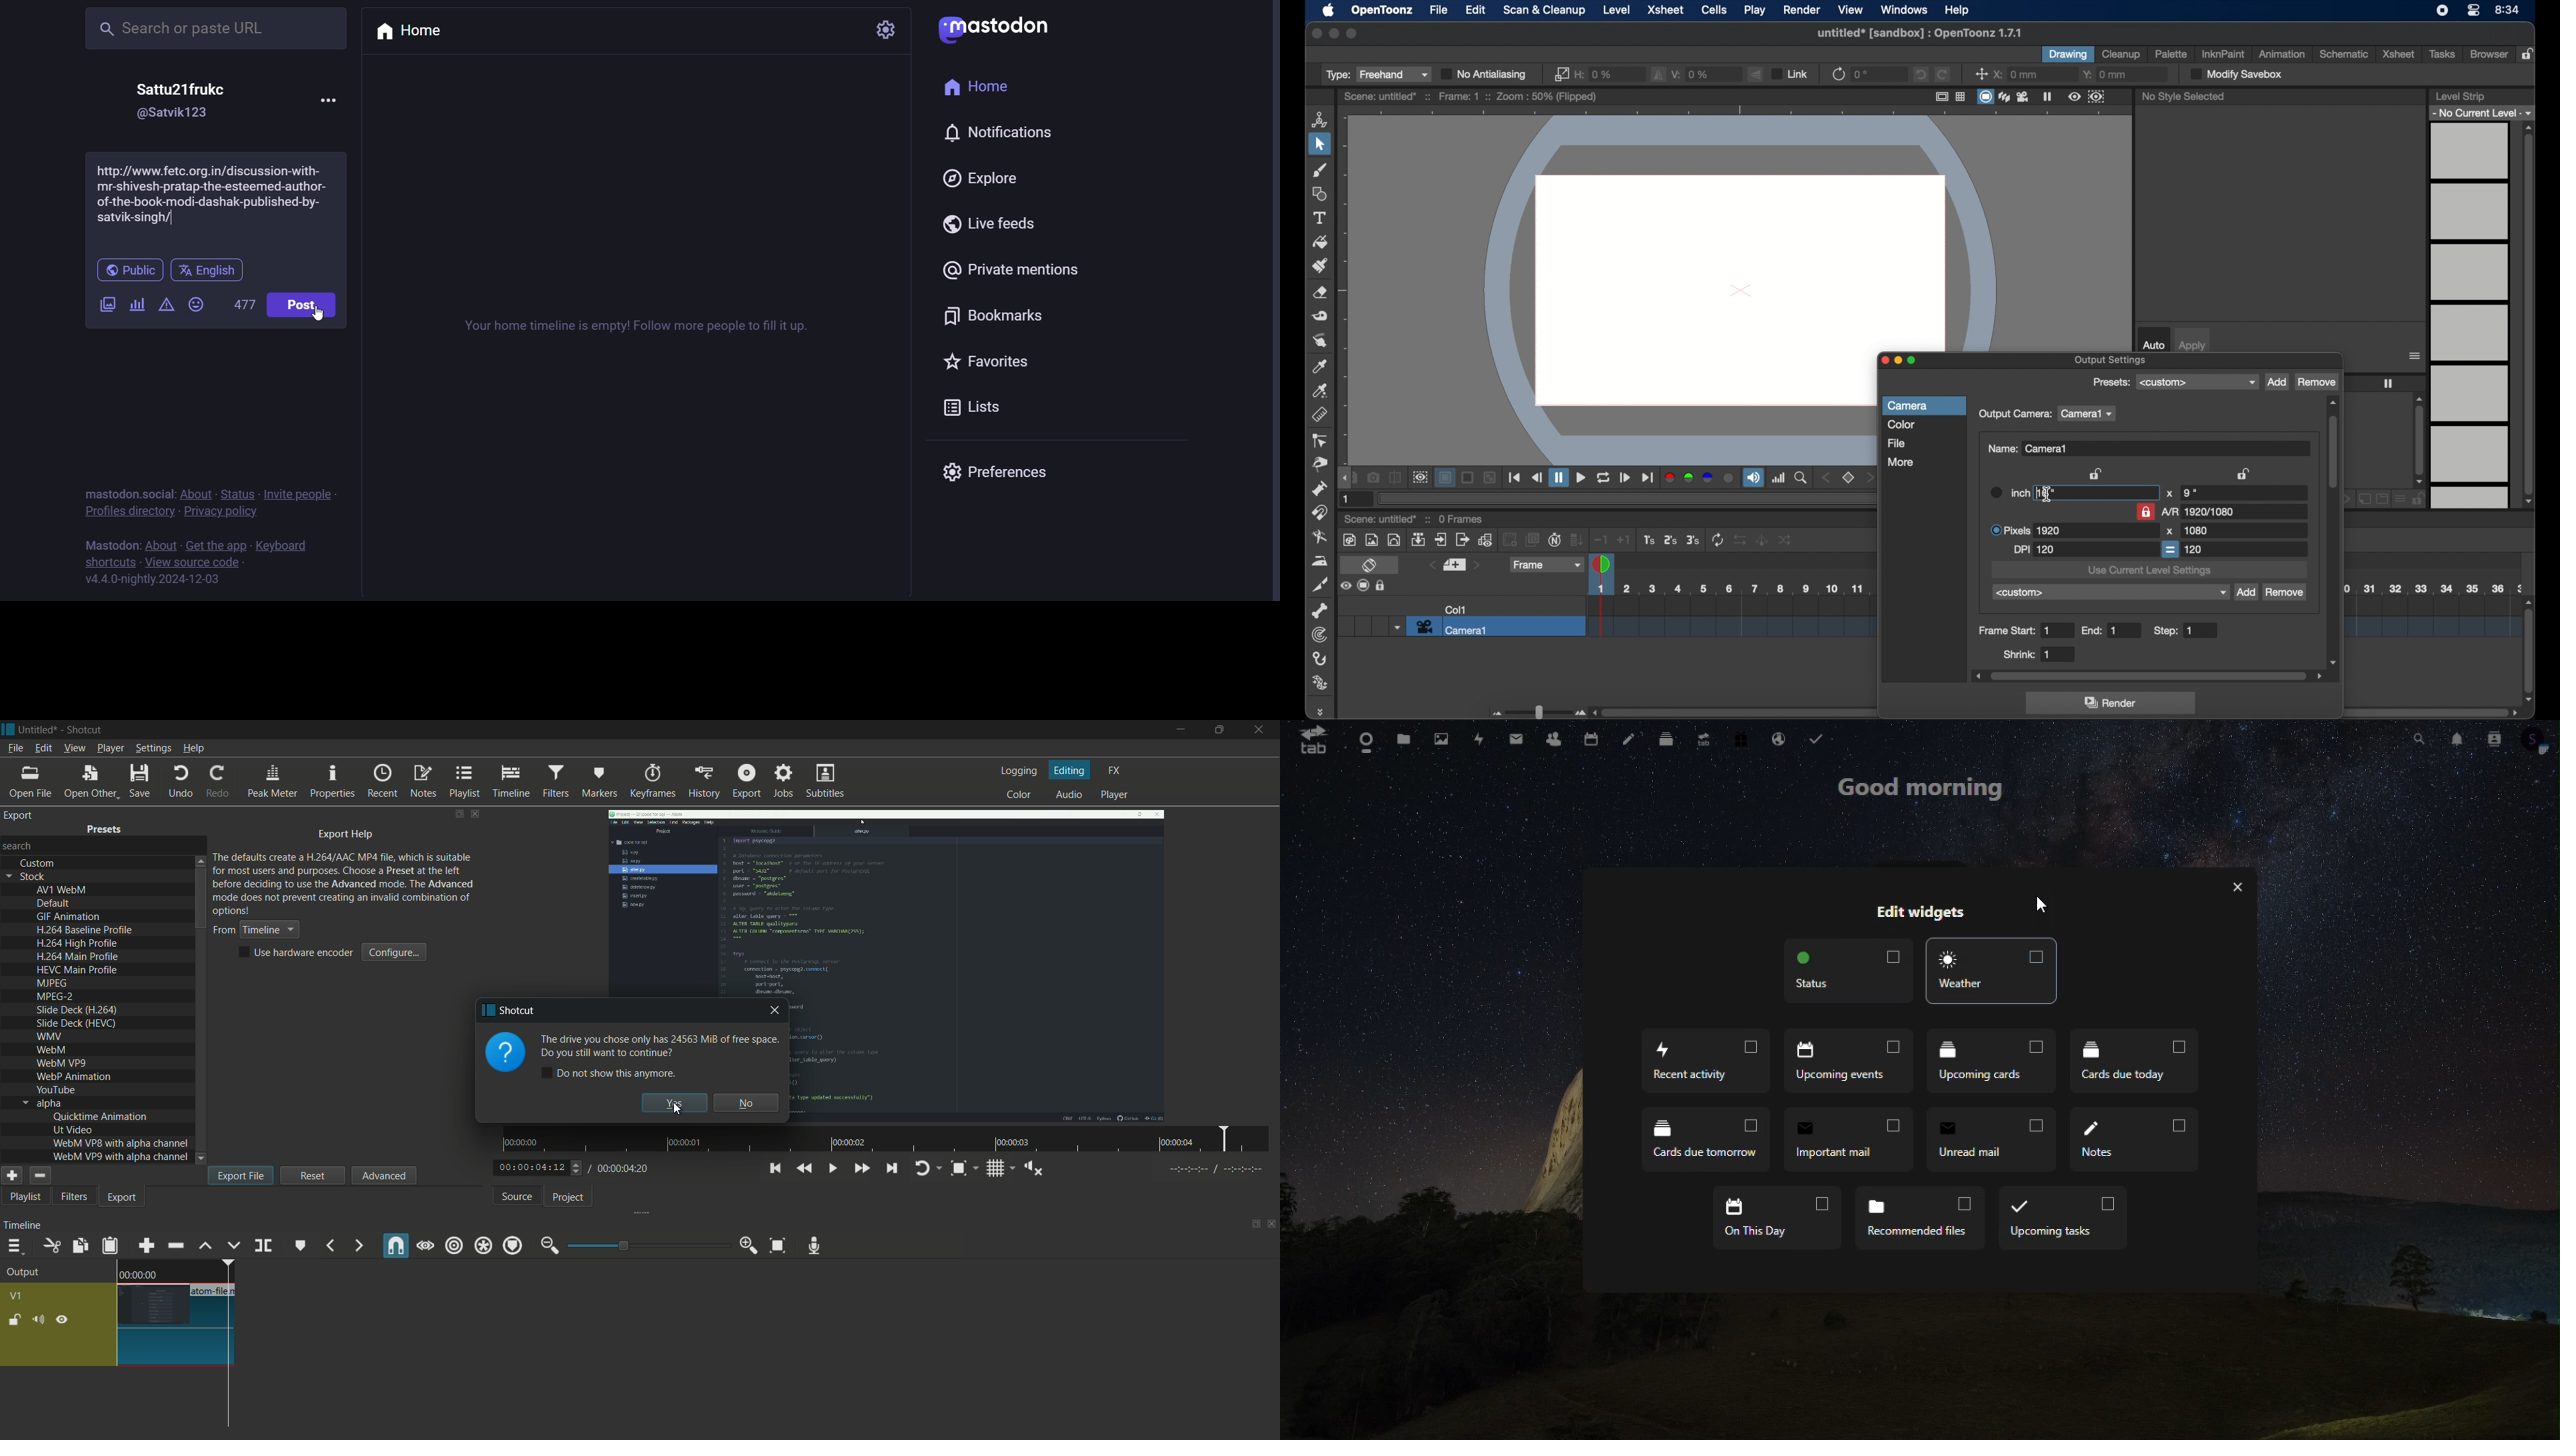  What do you see at coordinates (1852, 1059) in the screenshot?
I see `upcoming events` at bounding box center [1852, 1059].